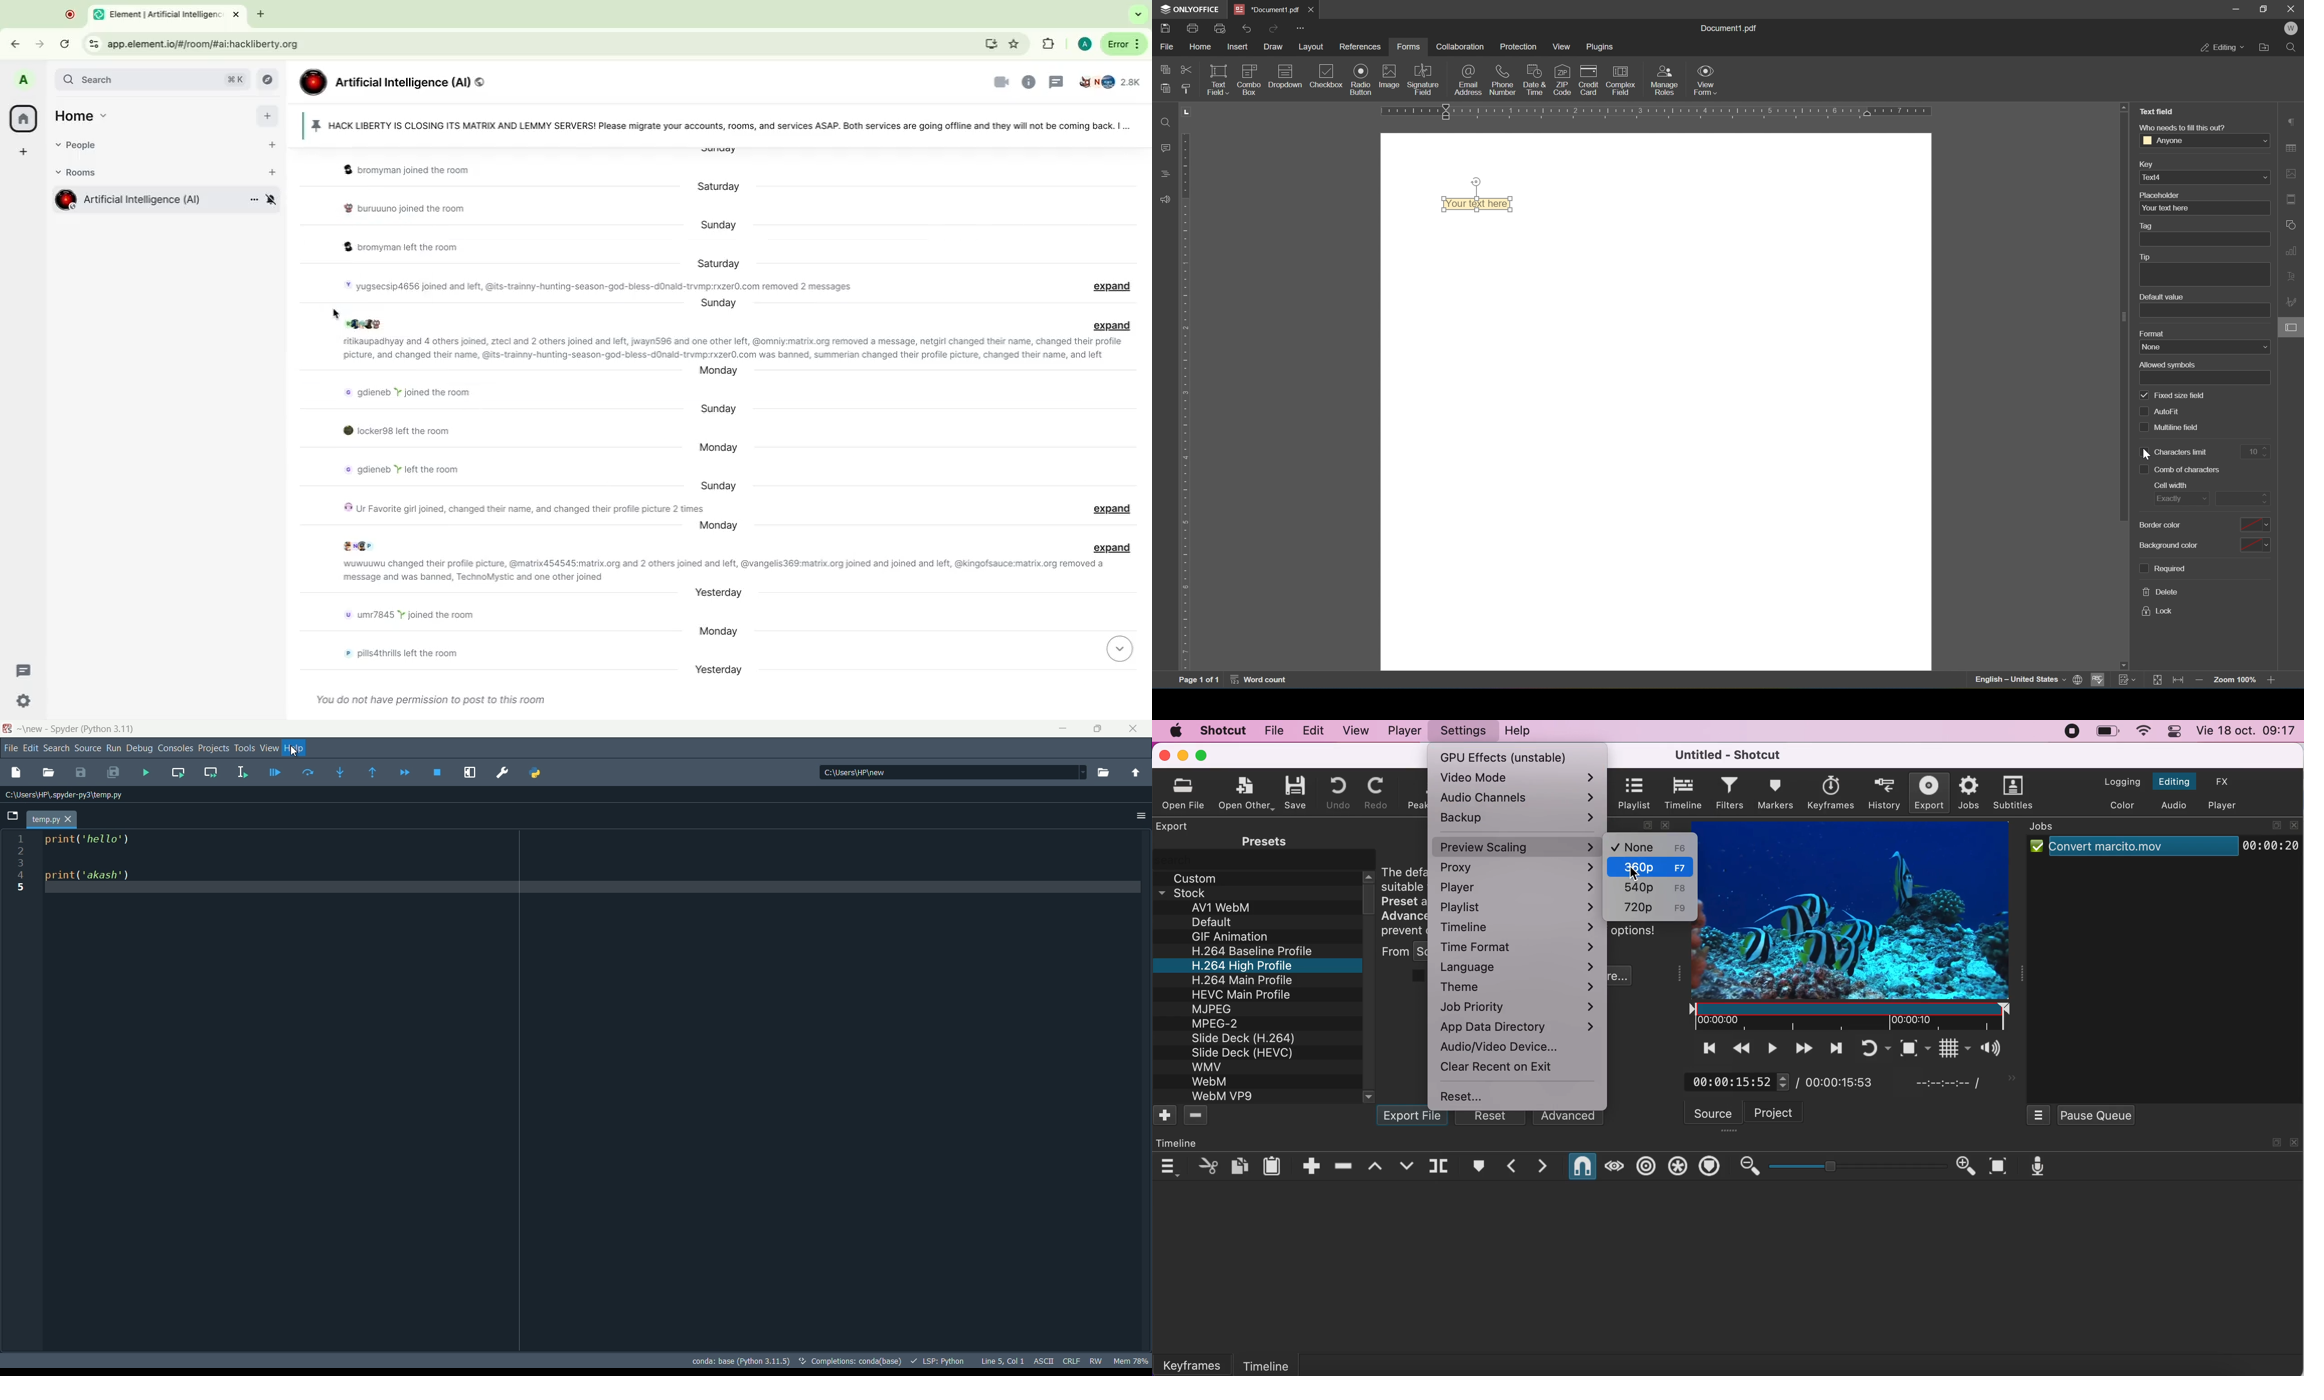 The image size is (2324, 1400). Describe the element at coordinates (341, 772) in the screenshot. I see `step into funtion or method` at that location.